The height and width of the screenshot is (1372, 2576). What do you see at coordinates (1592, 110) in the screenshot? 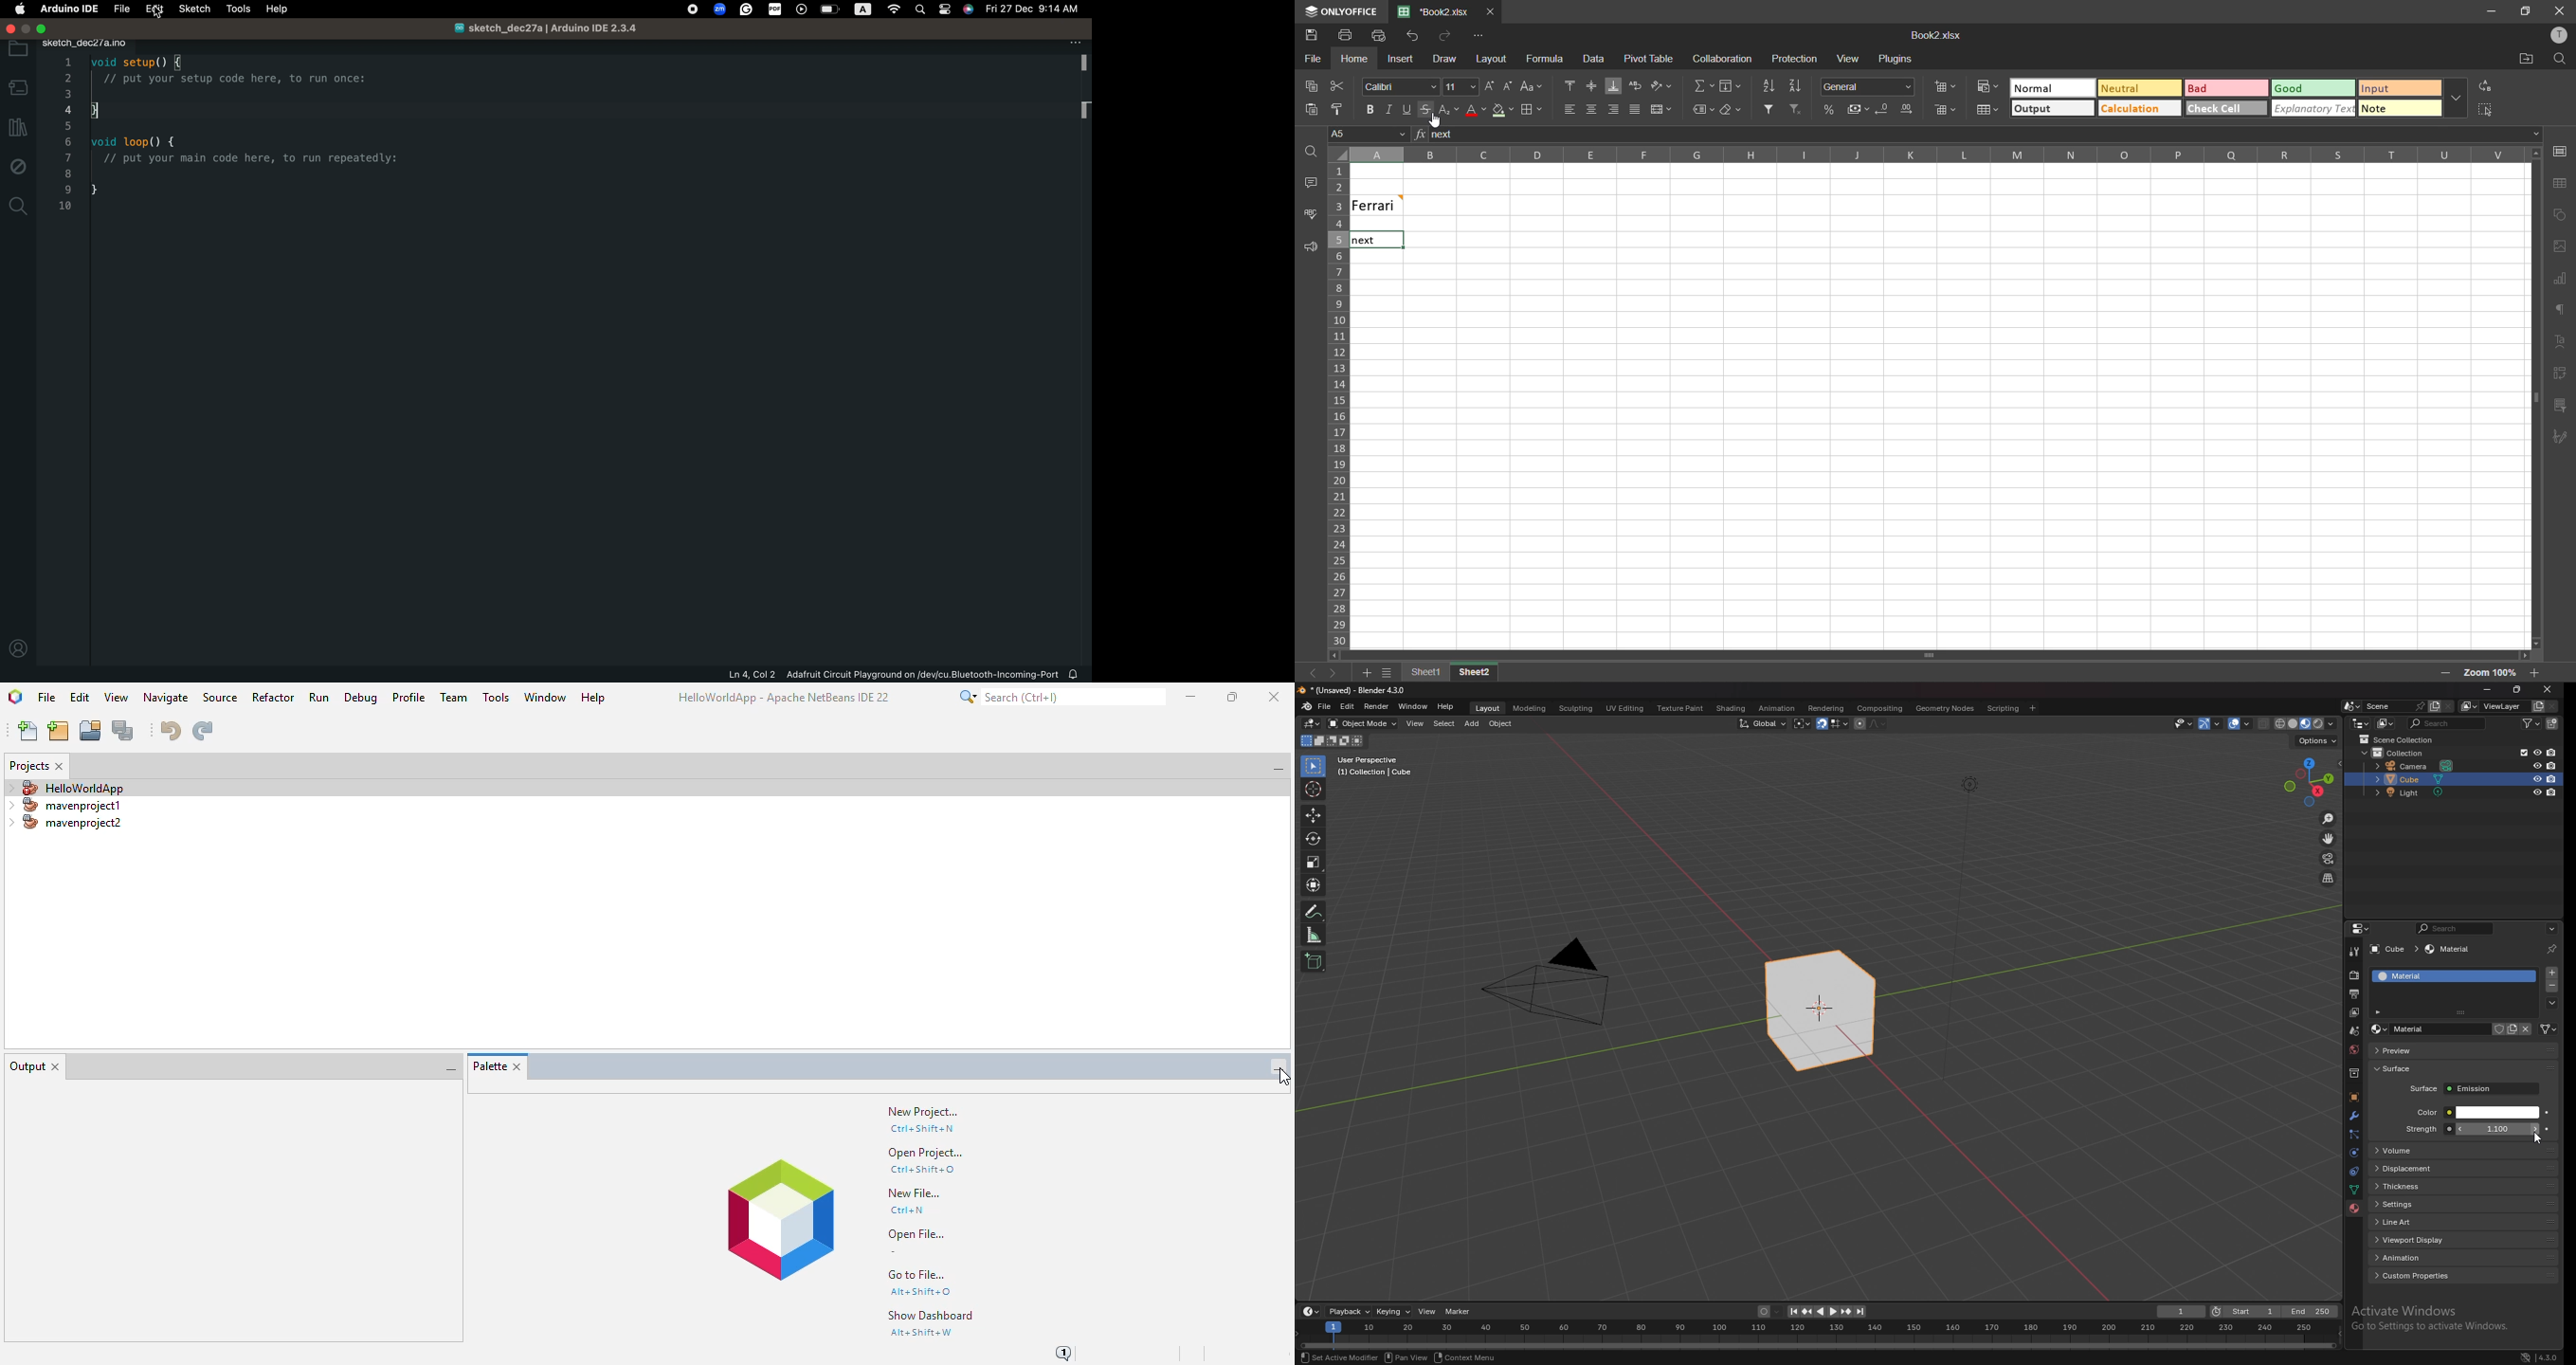
I see `align middle` at bounding box center [1592, 110].